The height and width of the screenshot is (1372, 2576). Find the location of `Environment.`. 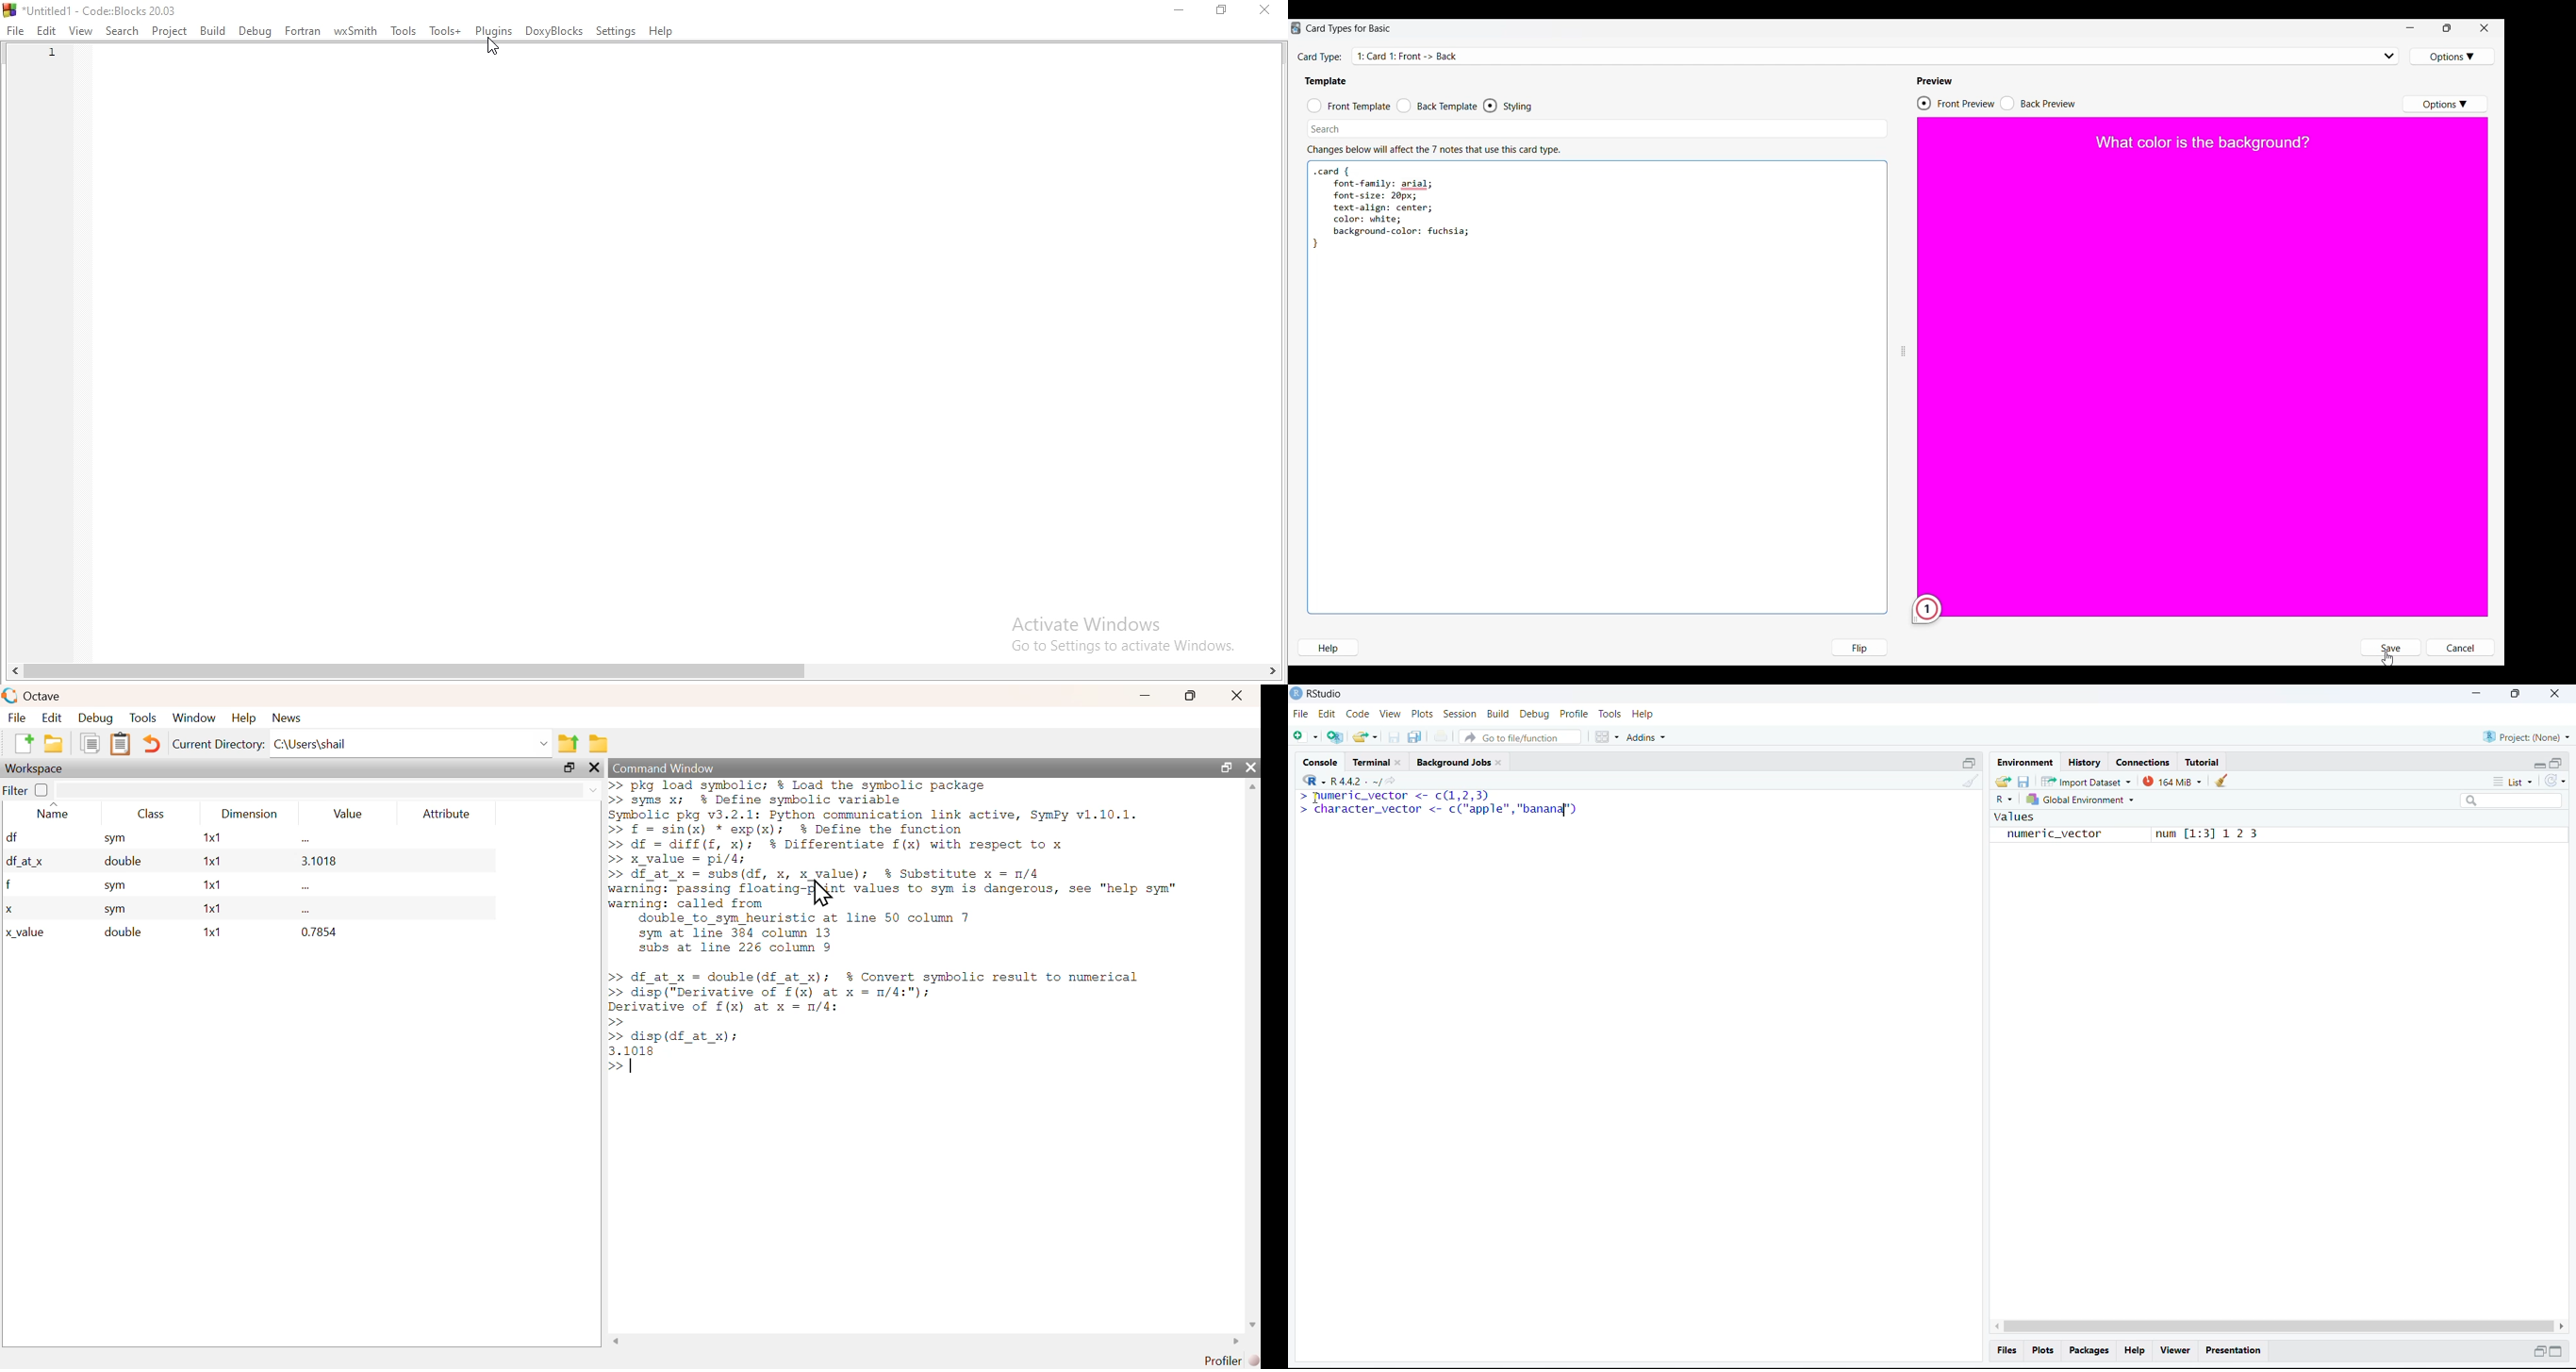

Environment. is located at coordinates (2024, 762).